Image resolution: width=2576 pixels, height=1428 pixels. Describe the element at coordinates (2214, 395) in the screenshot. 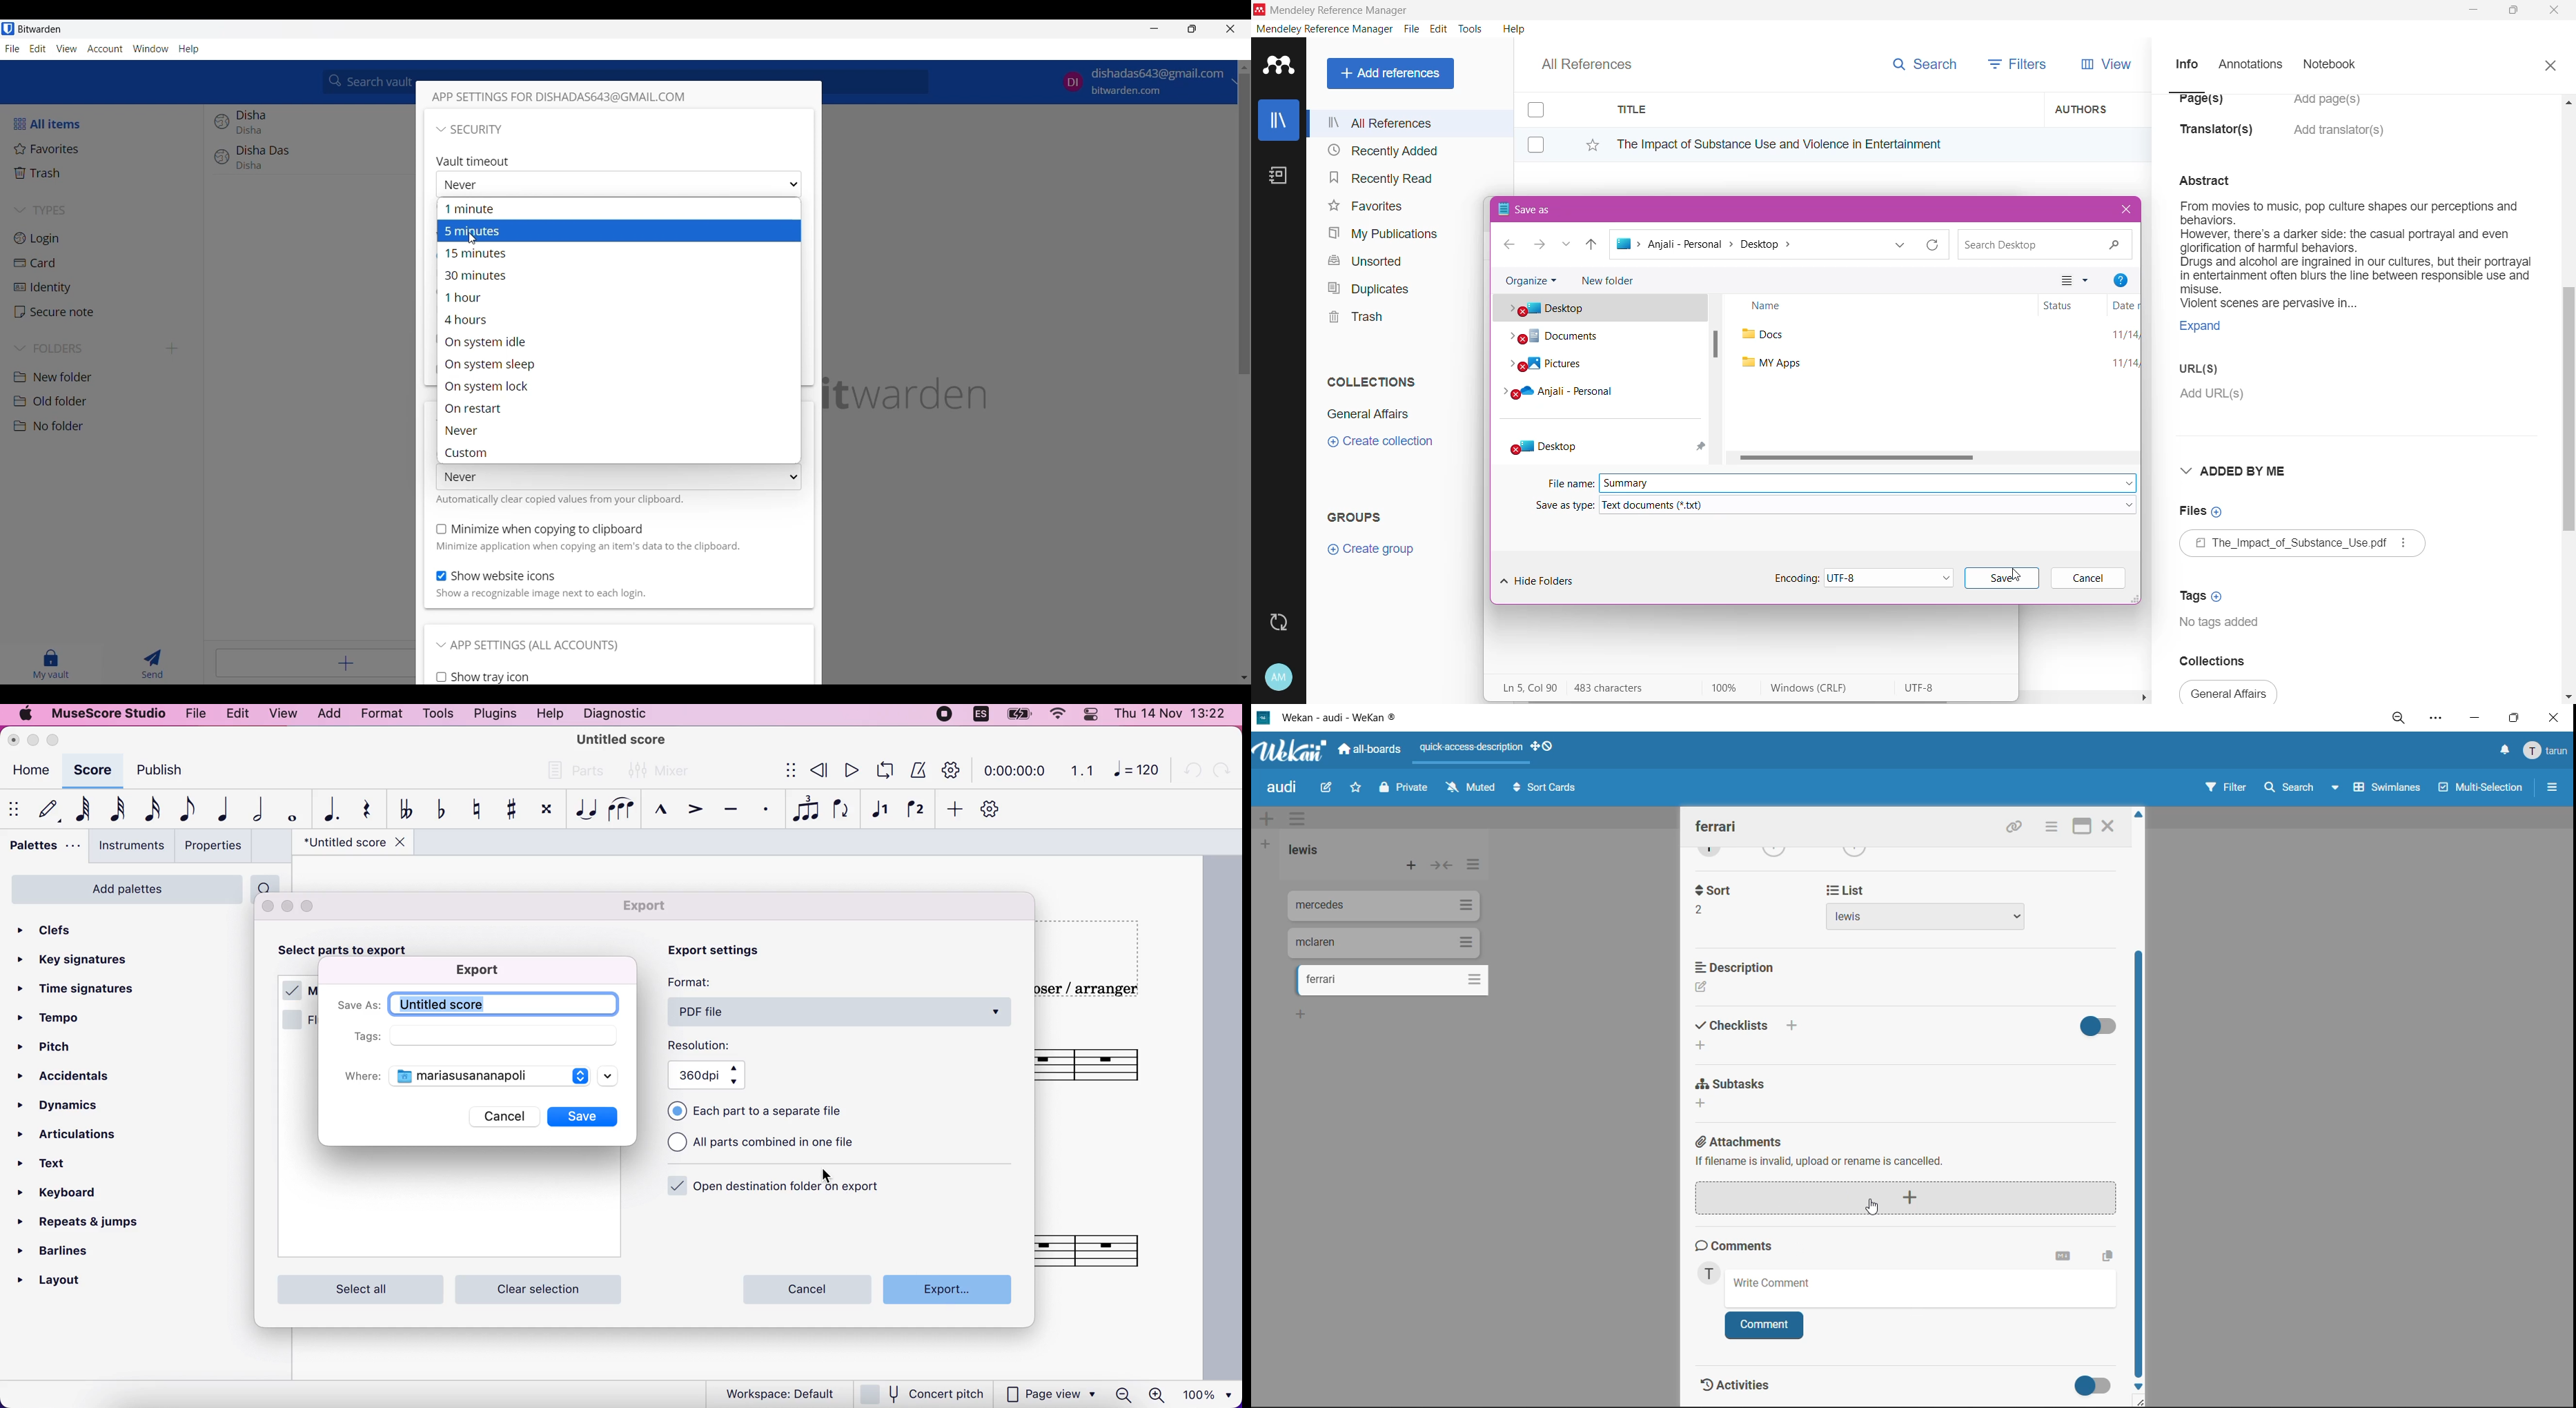

I see `Click to Add URL(s)` at that location.